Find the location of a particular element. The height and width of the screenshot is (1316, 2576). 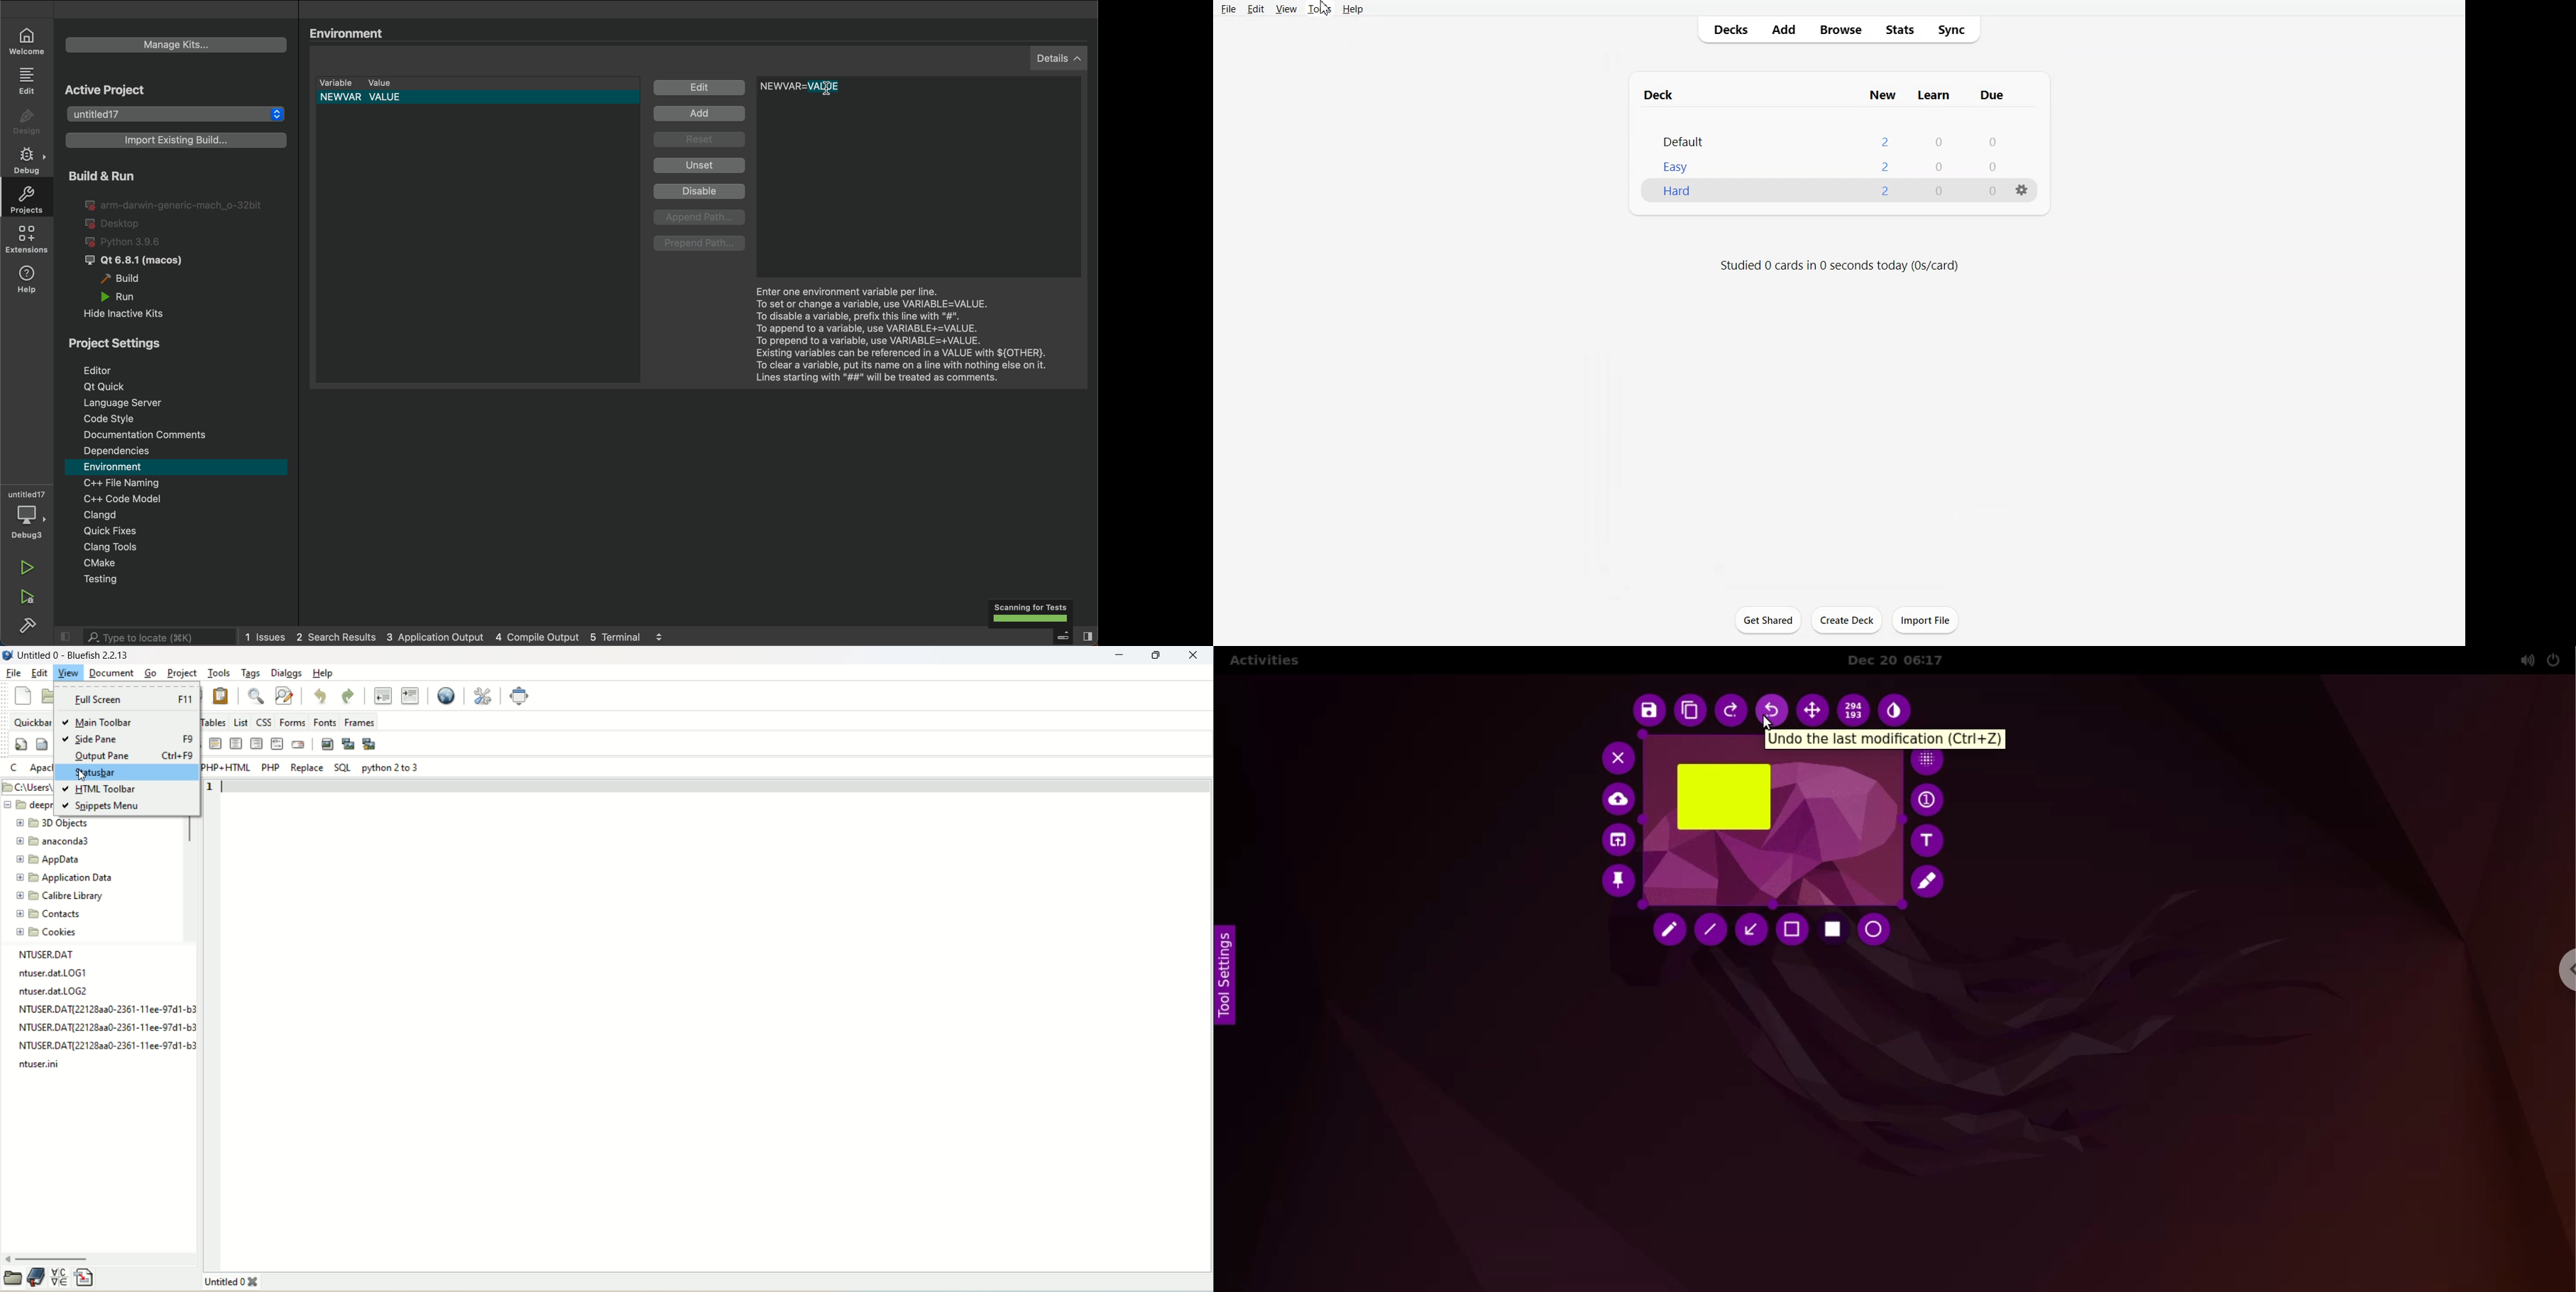

Cursor is located at coordinates (825, 89).